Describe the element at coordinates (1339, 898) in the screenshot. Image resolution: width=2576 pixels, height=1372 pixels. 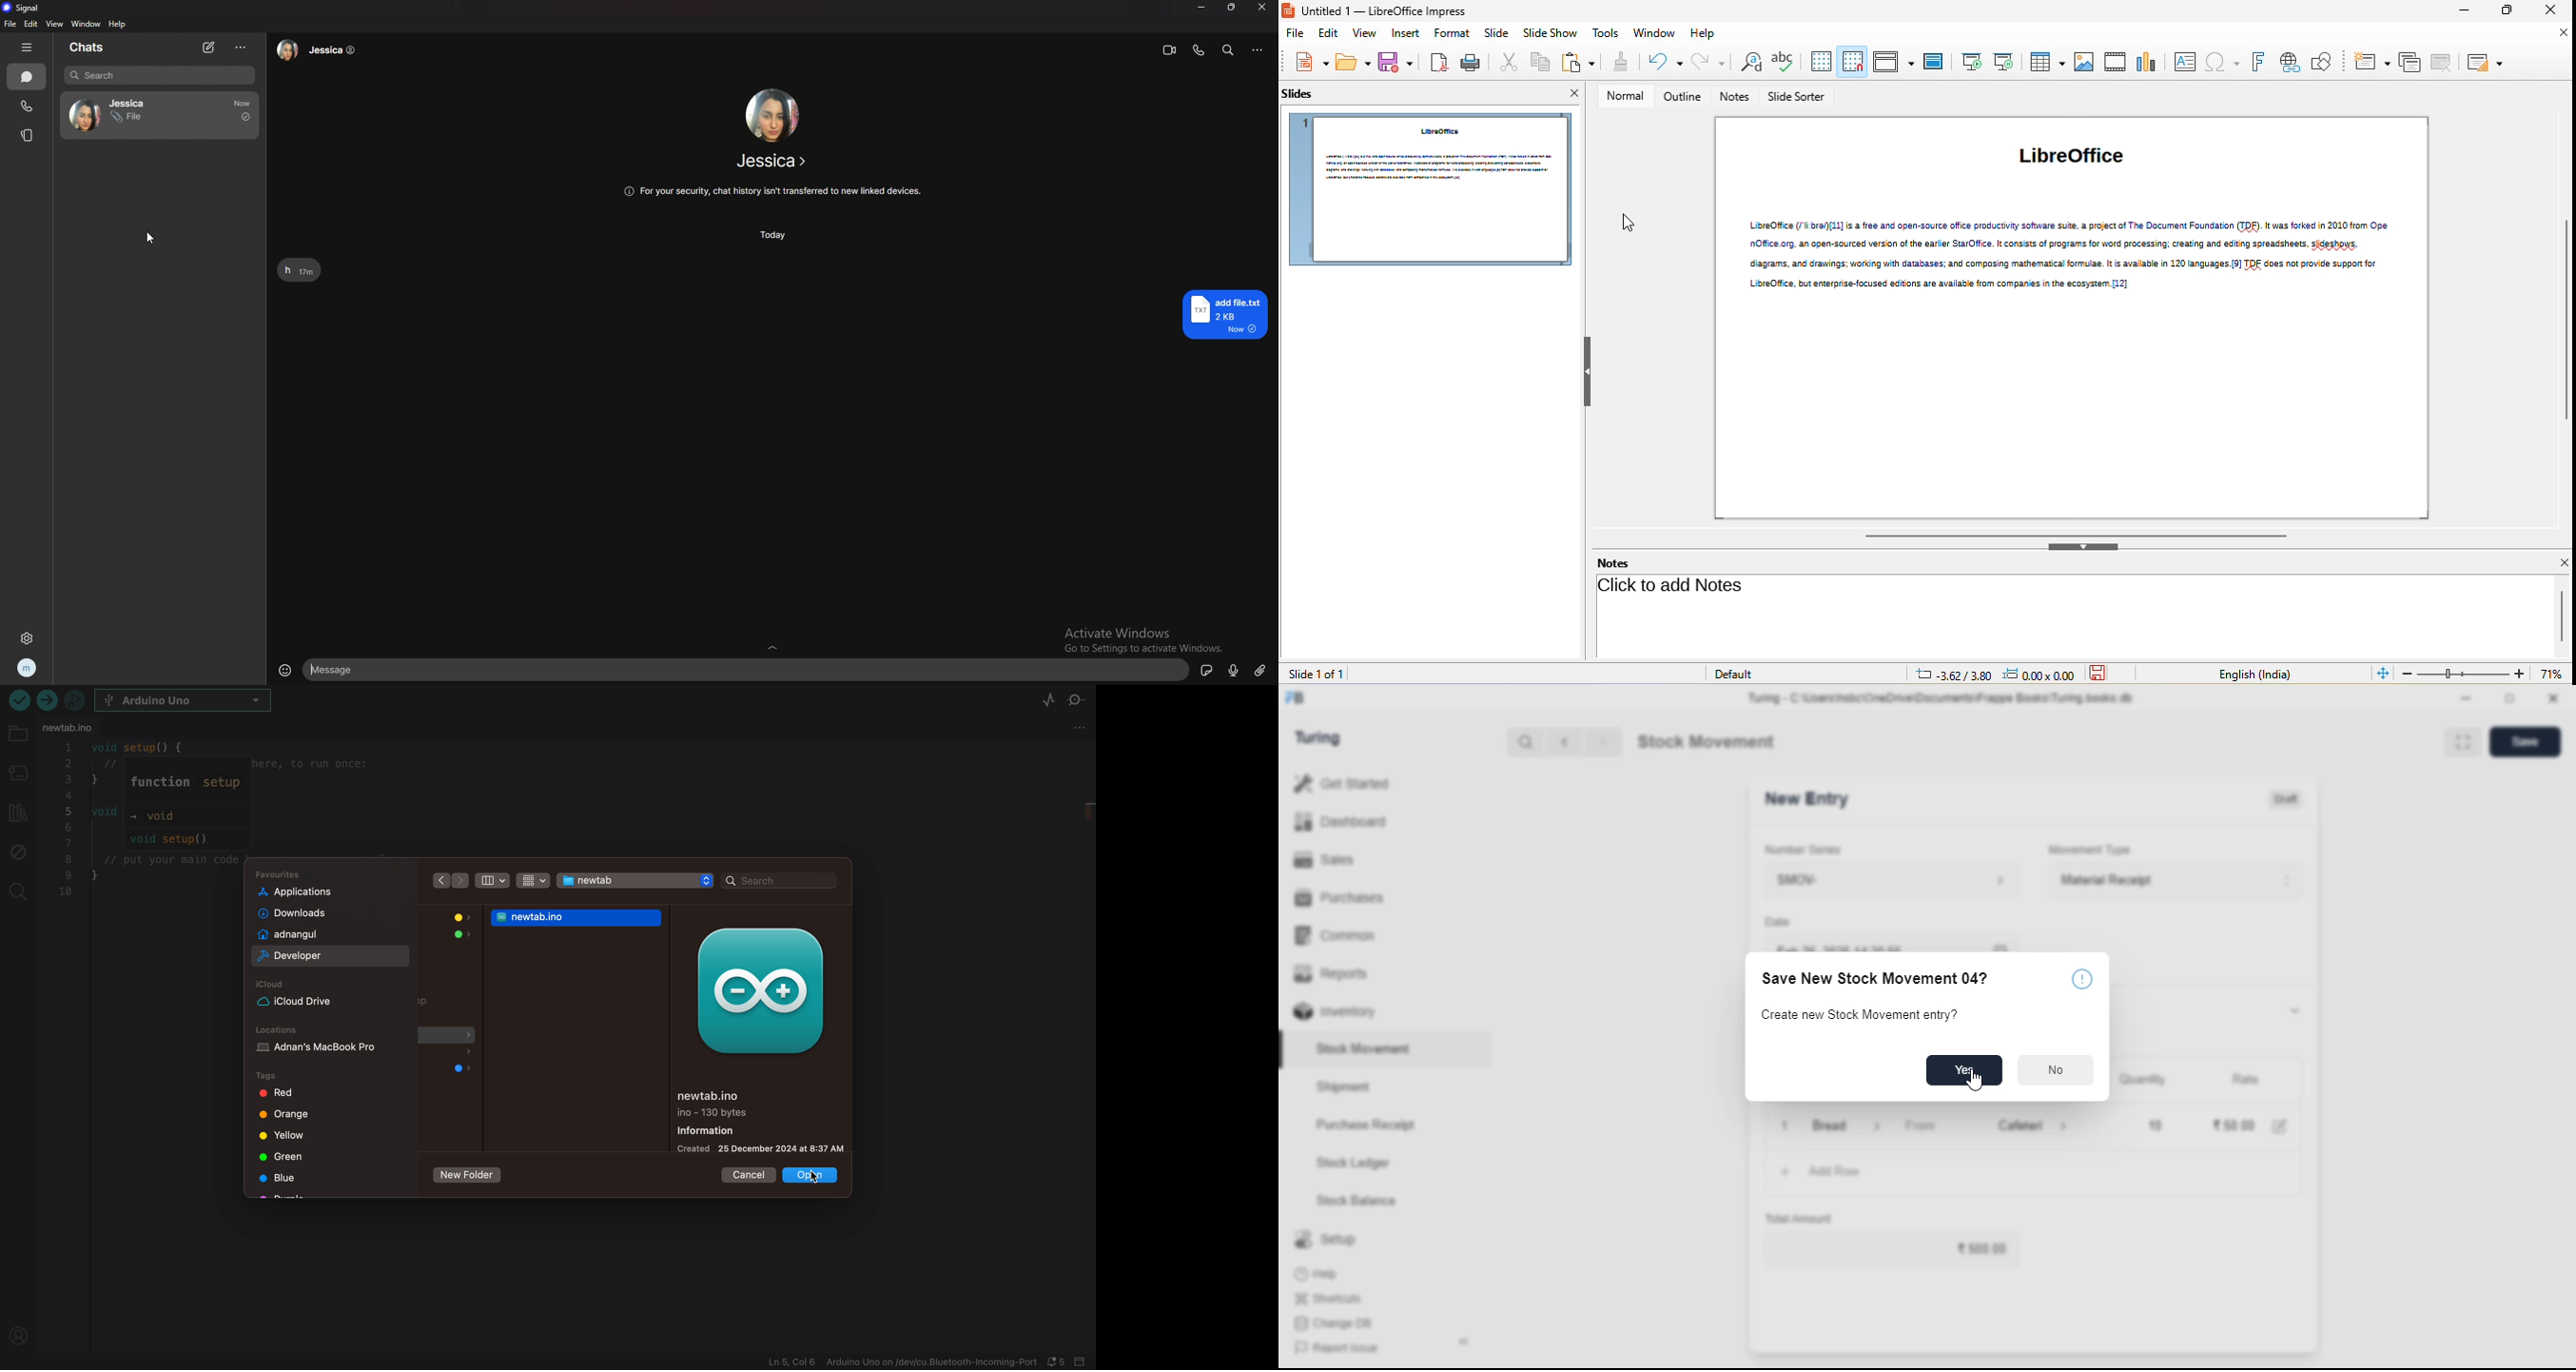
I see `purchases` at that location.